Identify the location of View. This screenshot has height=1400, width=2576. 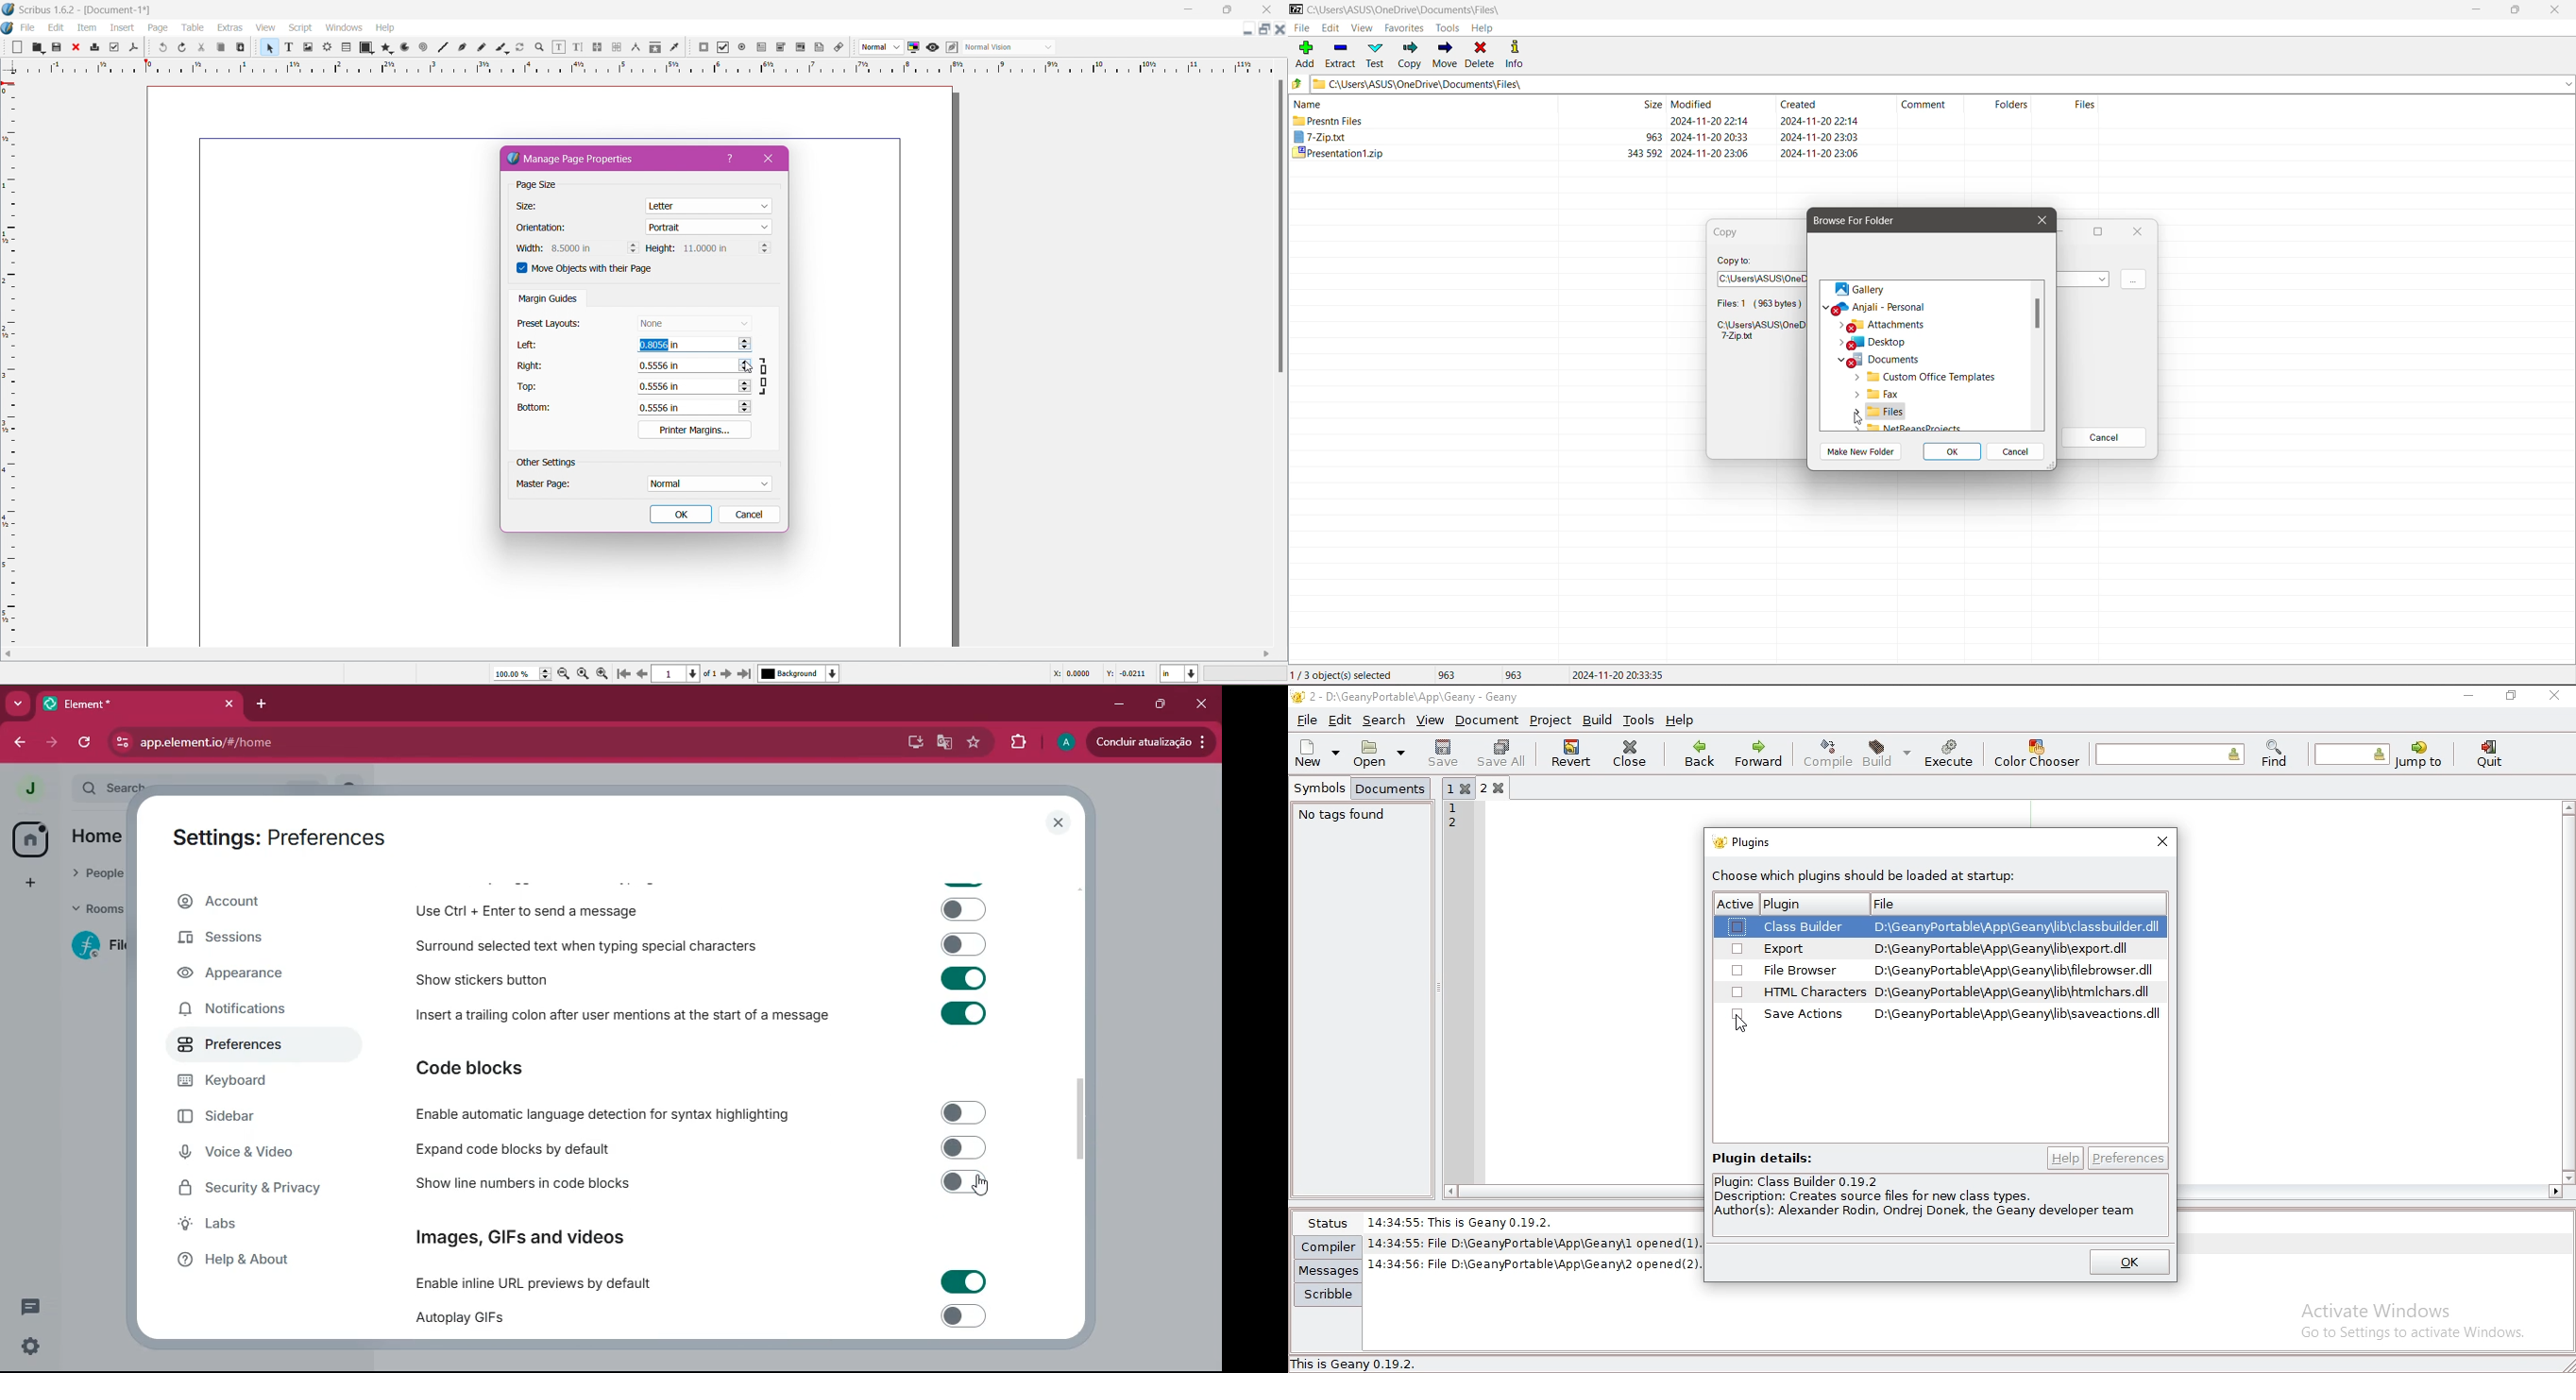
(265, 28).